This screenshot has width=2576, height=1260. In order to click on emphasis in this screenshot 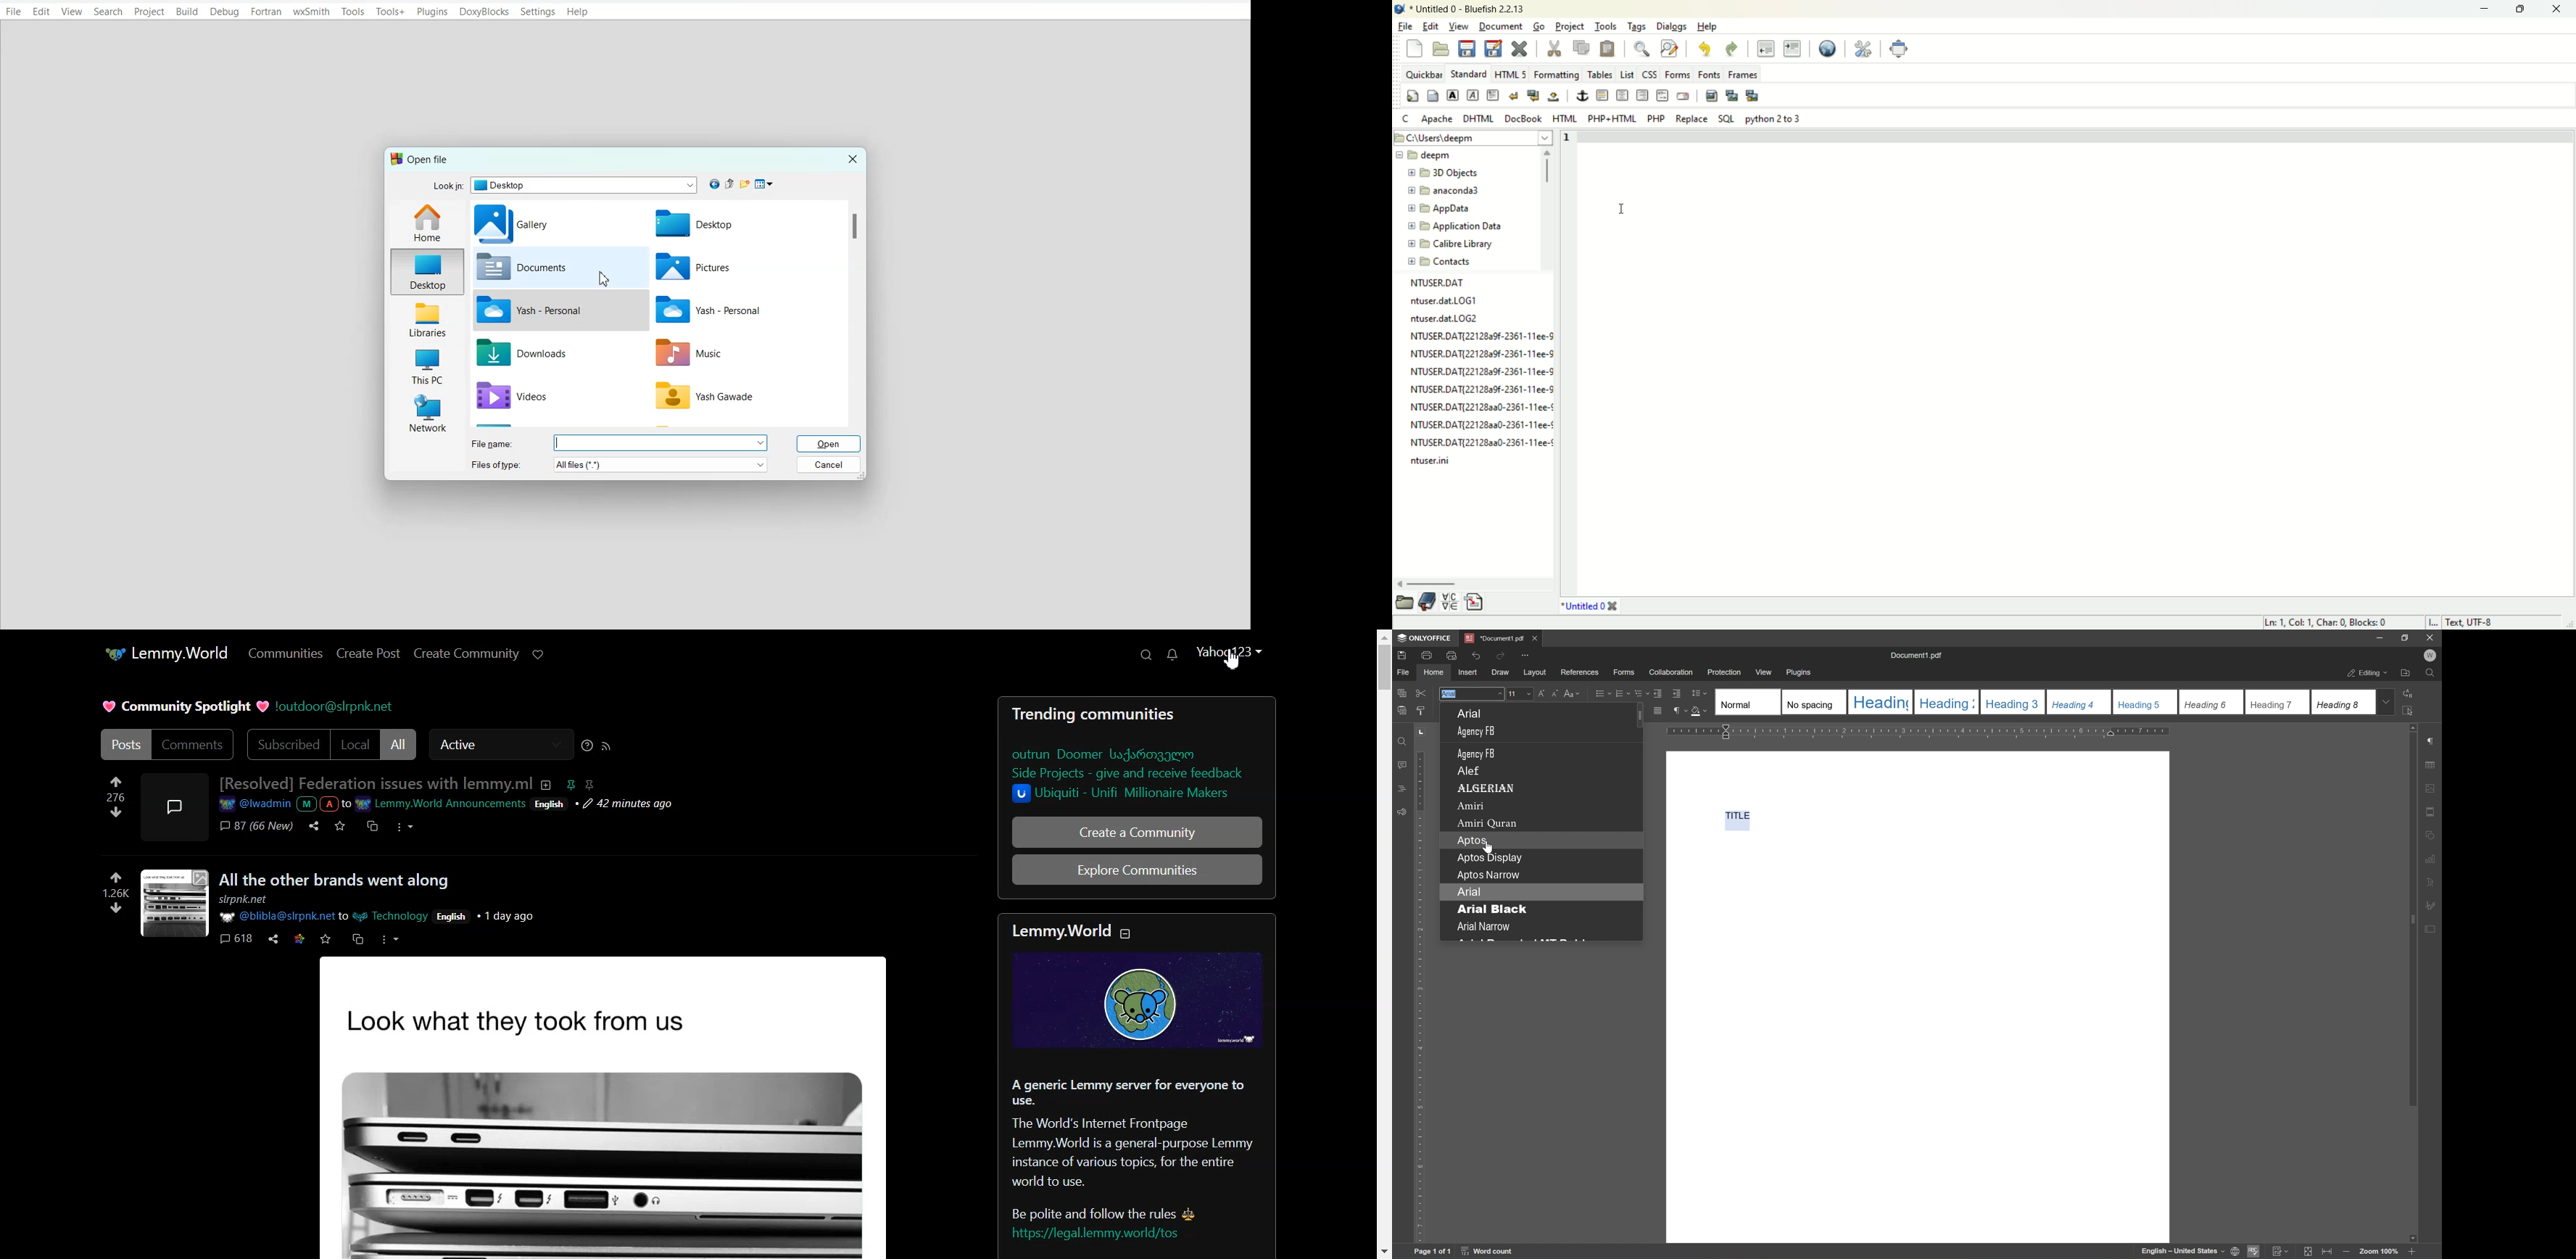, I will do `click(1472, 95)`.